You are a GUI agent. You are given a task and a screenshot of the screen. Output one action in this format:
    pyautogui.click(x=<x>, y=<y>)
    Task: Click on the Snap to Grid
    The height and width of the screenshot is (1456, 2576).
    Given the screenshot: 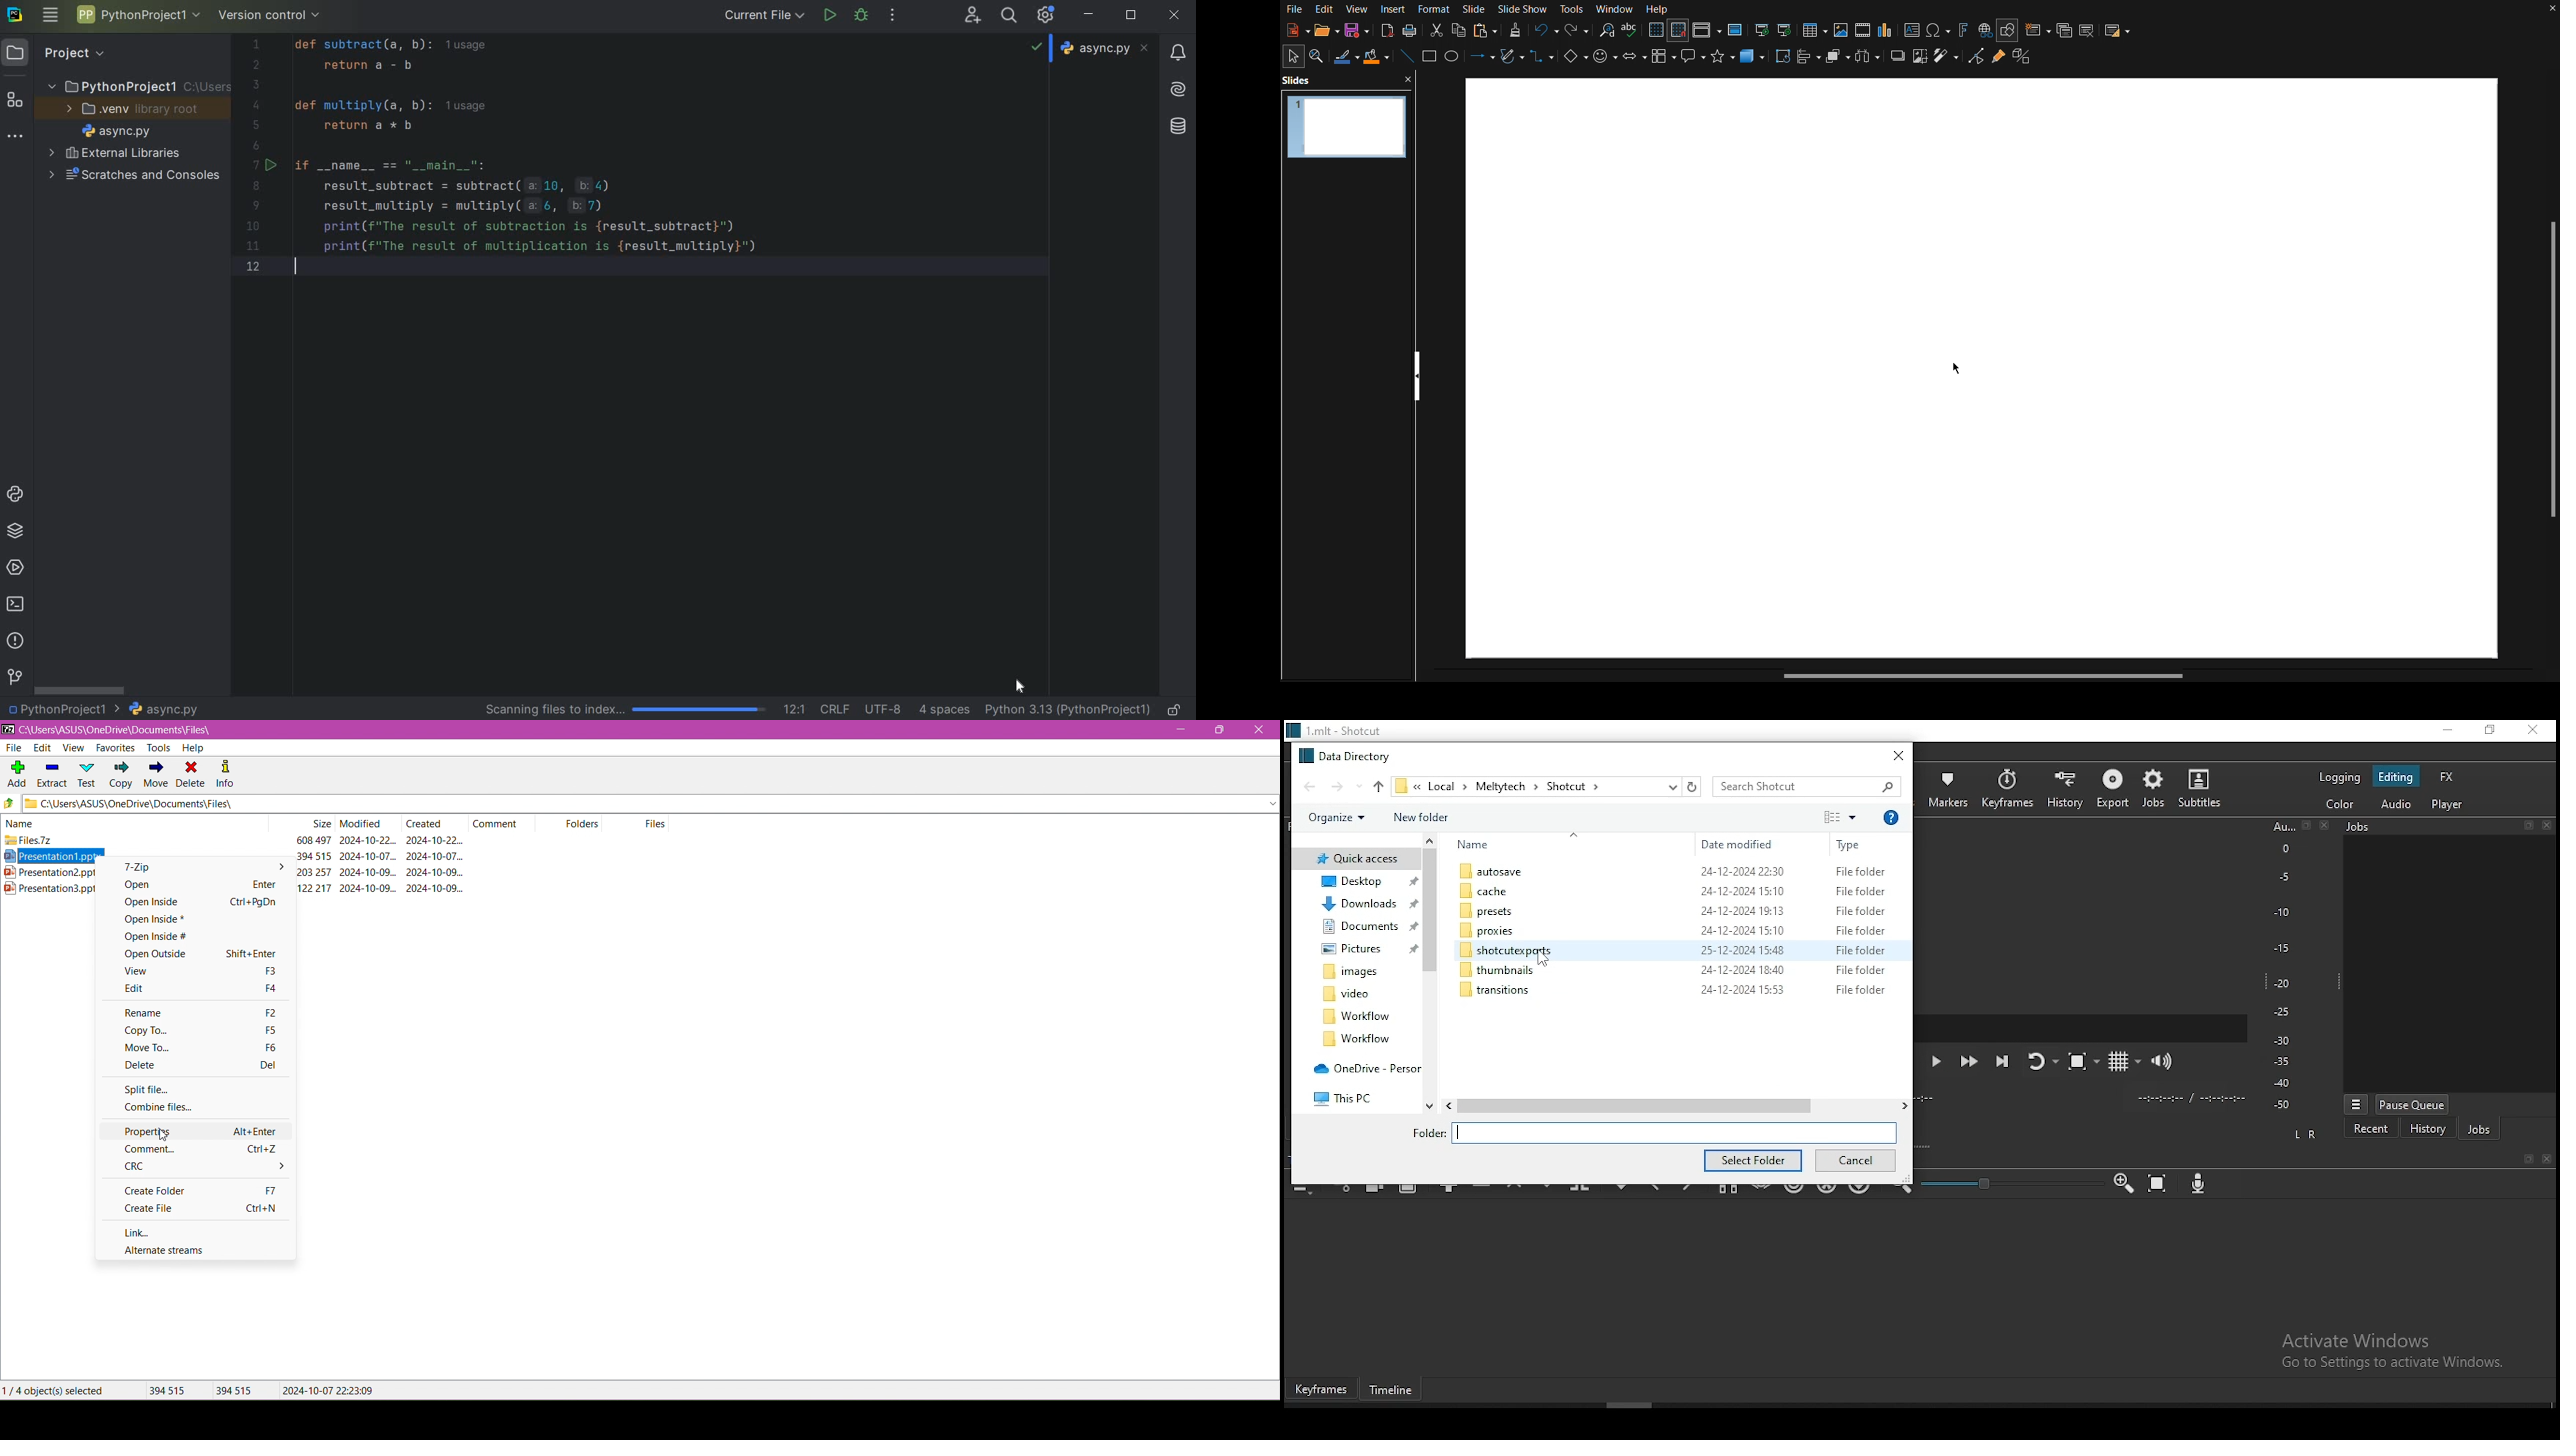 What is the action you would take?
    pyautogui.click(x=1679, y=31)
    